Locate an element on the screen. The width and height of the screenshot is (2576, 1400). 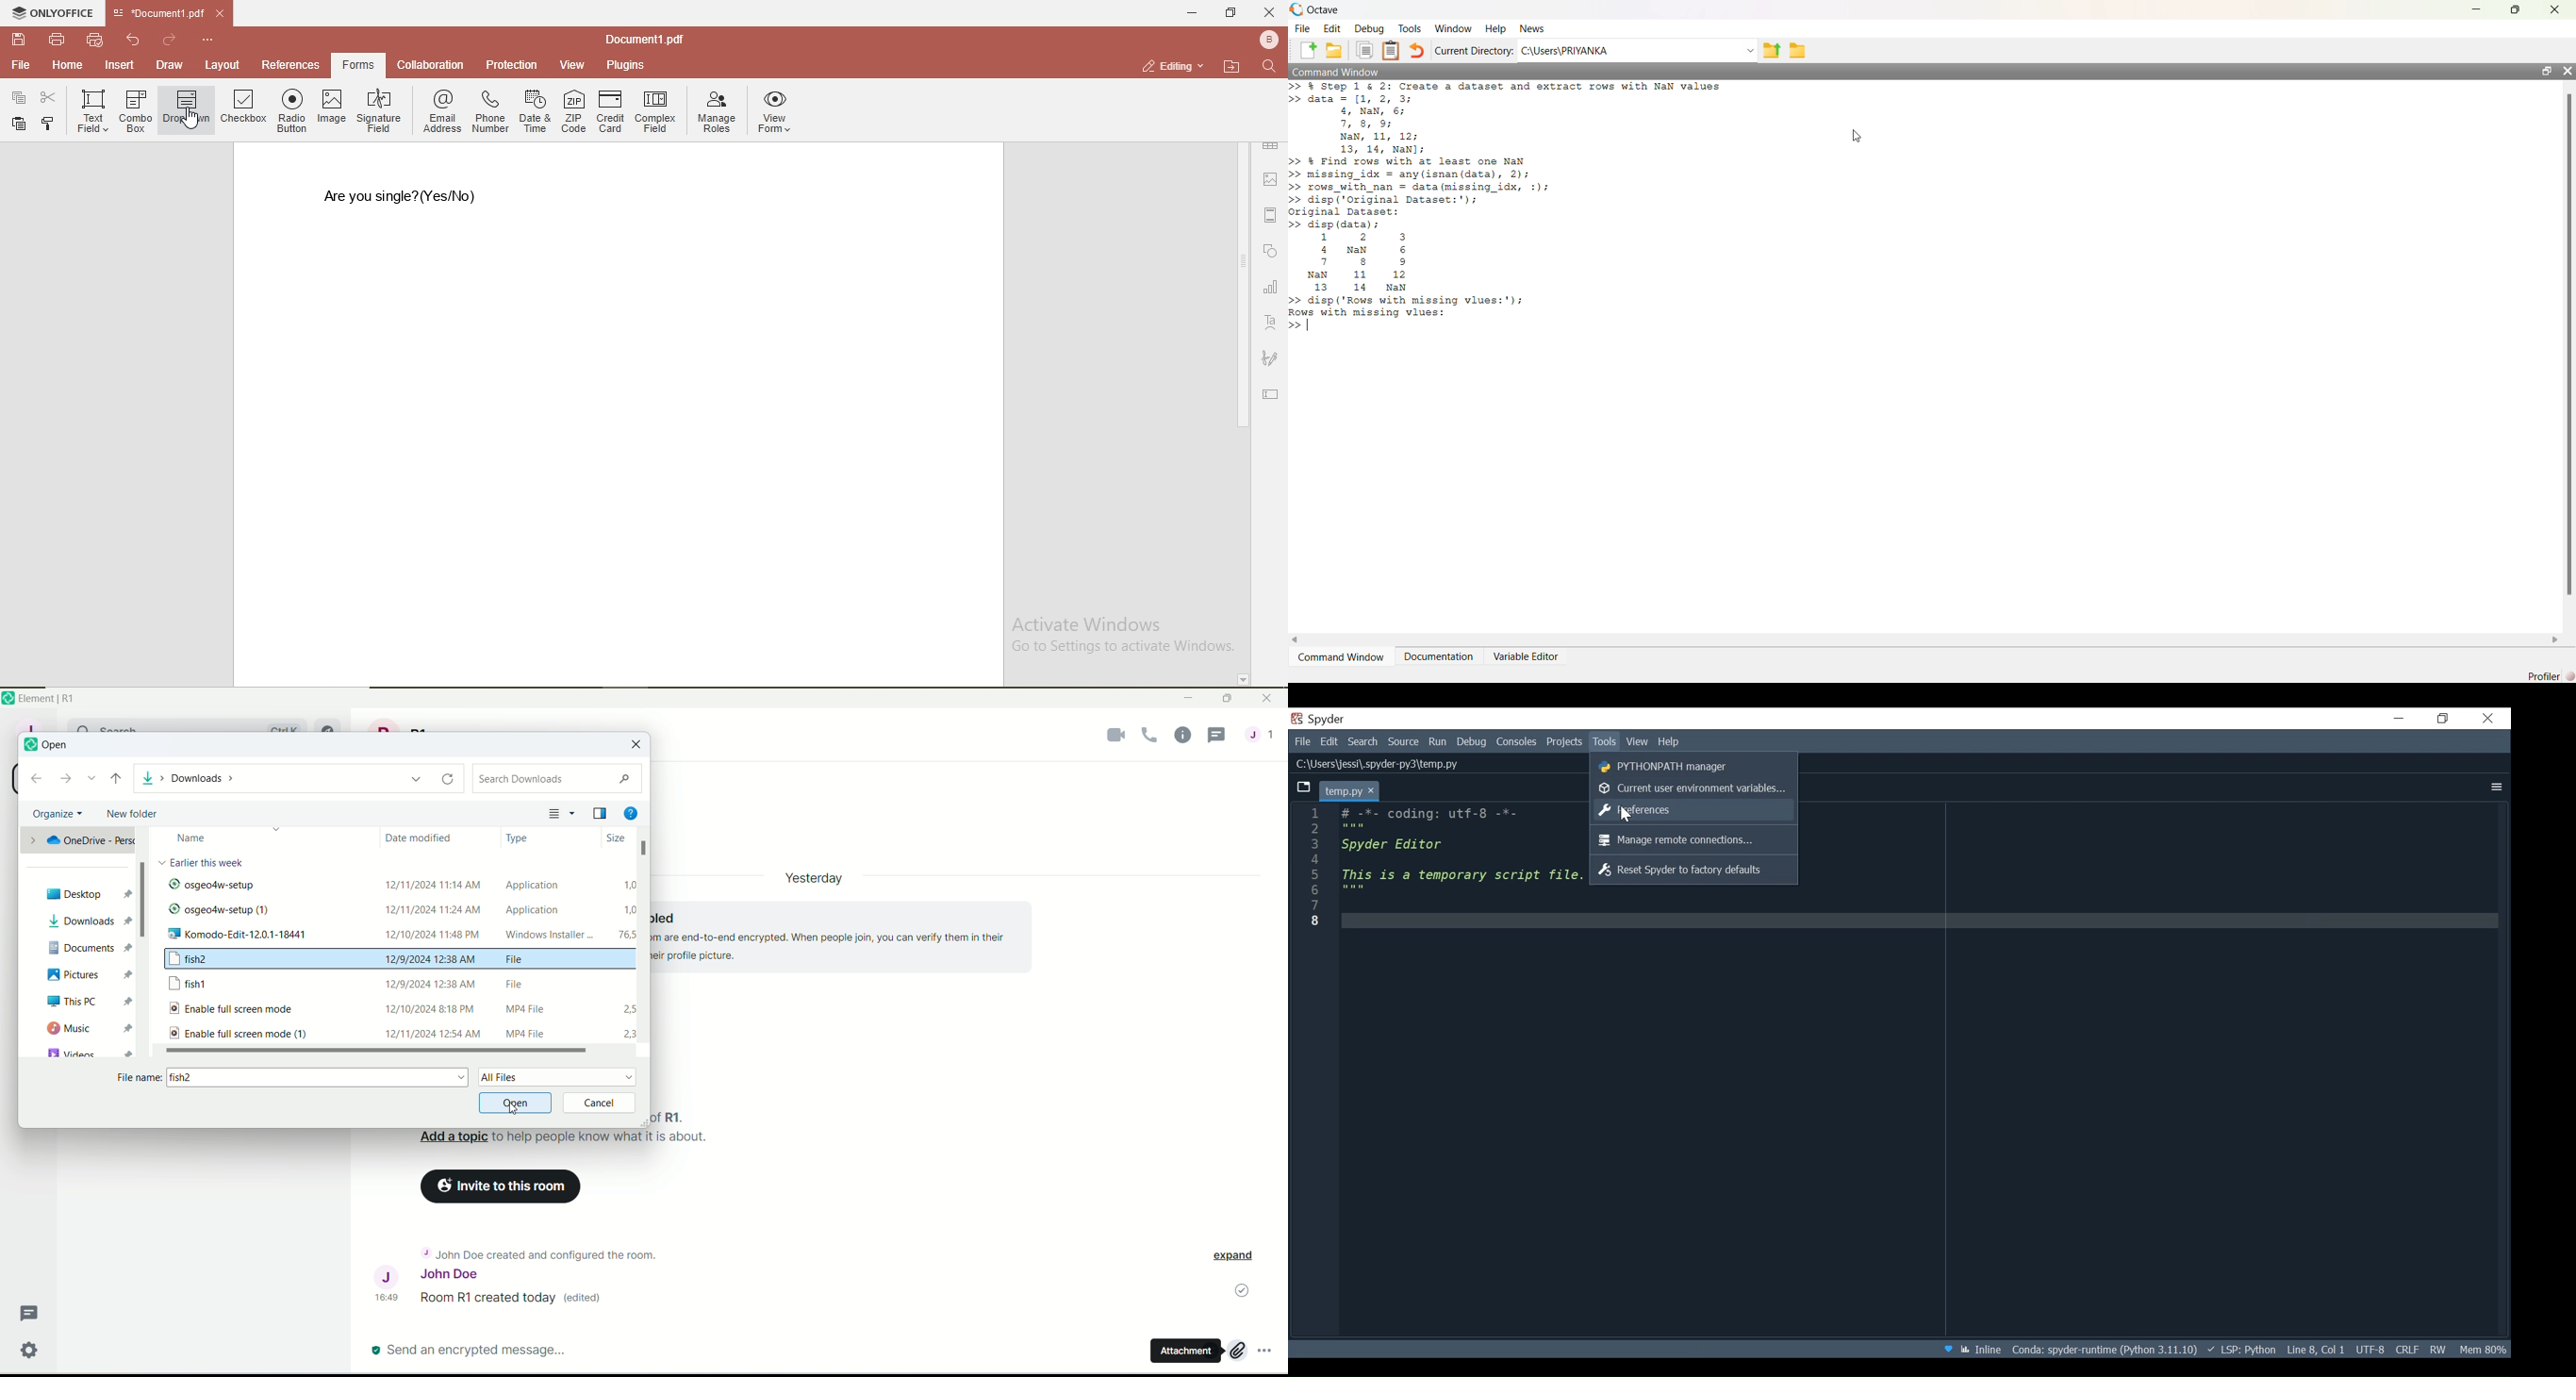
Current user environment variables is located at coordinates (1692, 788).